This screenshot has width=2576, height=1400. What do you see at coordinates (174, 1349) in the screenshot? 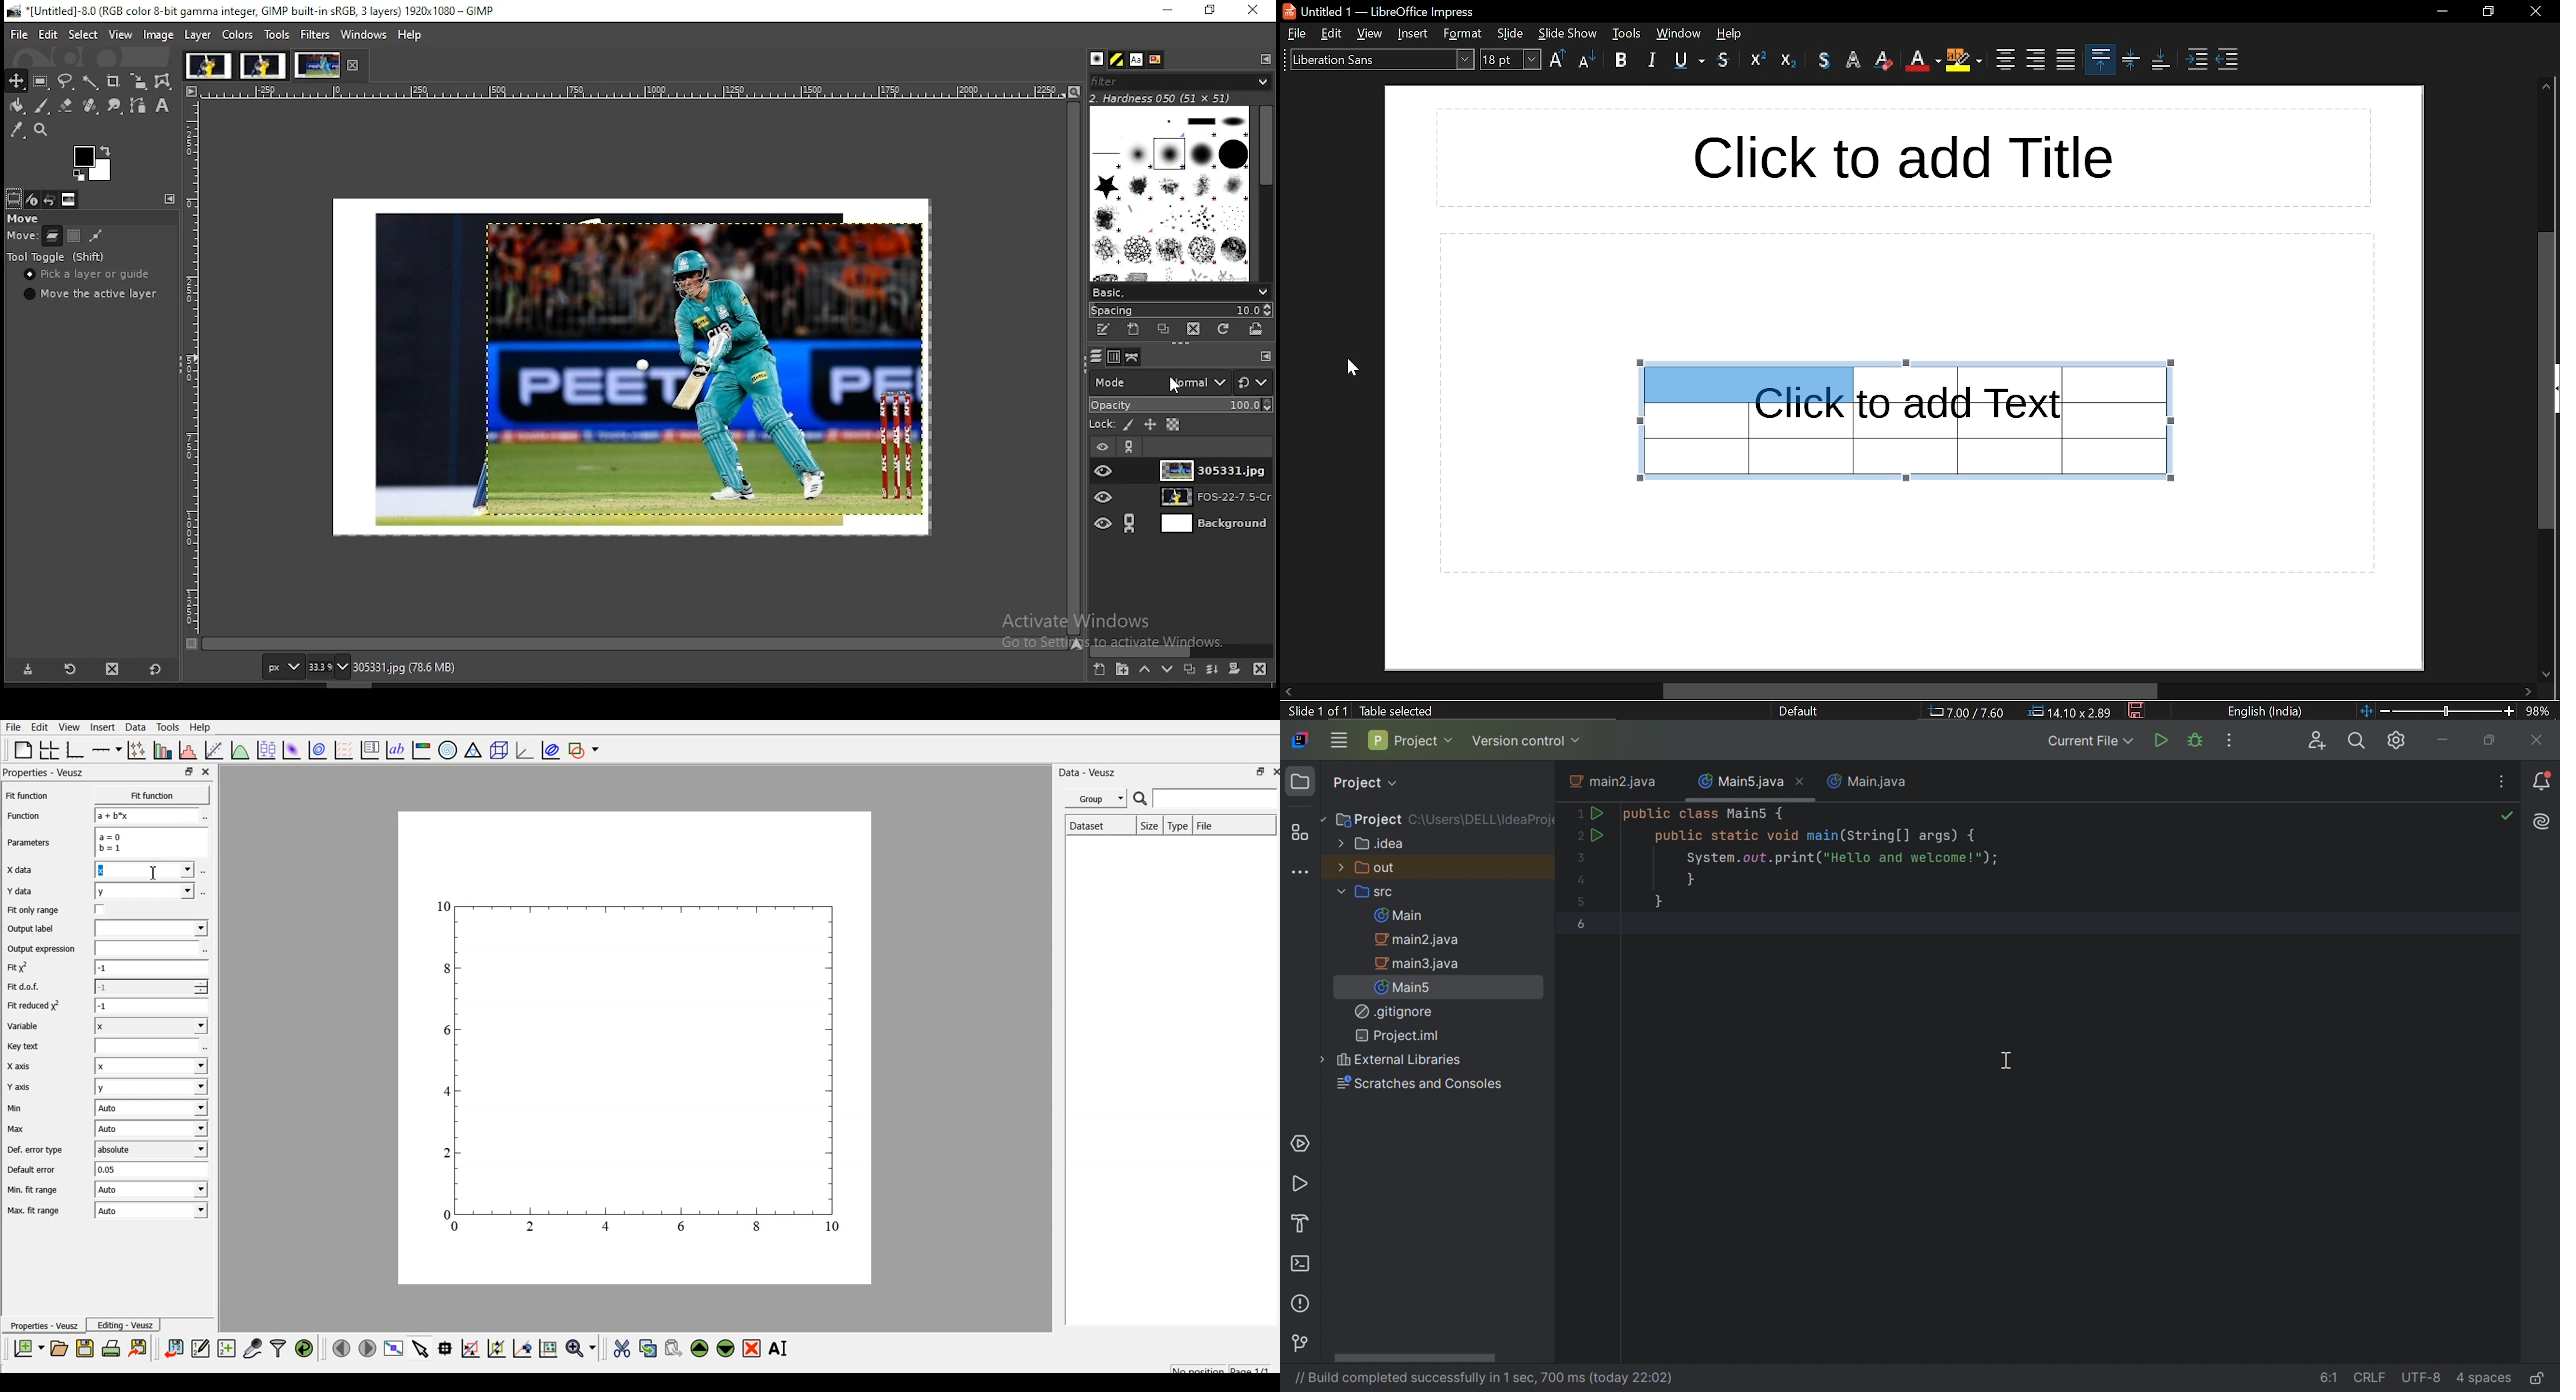
I see `import data into veusz` at bounding box center [174, 1349].